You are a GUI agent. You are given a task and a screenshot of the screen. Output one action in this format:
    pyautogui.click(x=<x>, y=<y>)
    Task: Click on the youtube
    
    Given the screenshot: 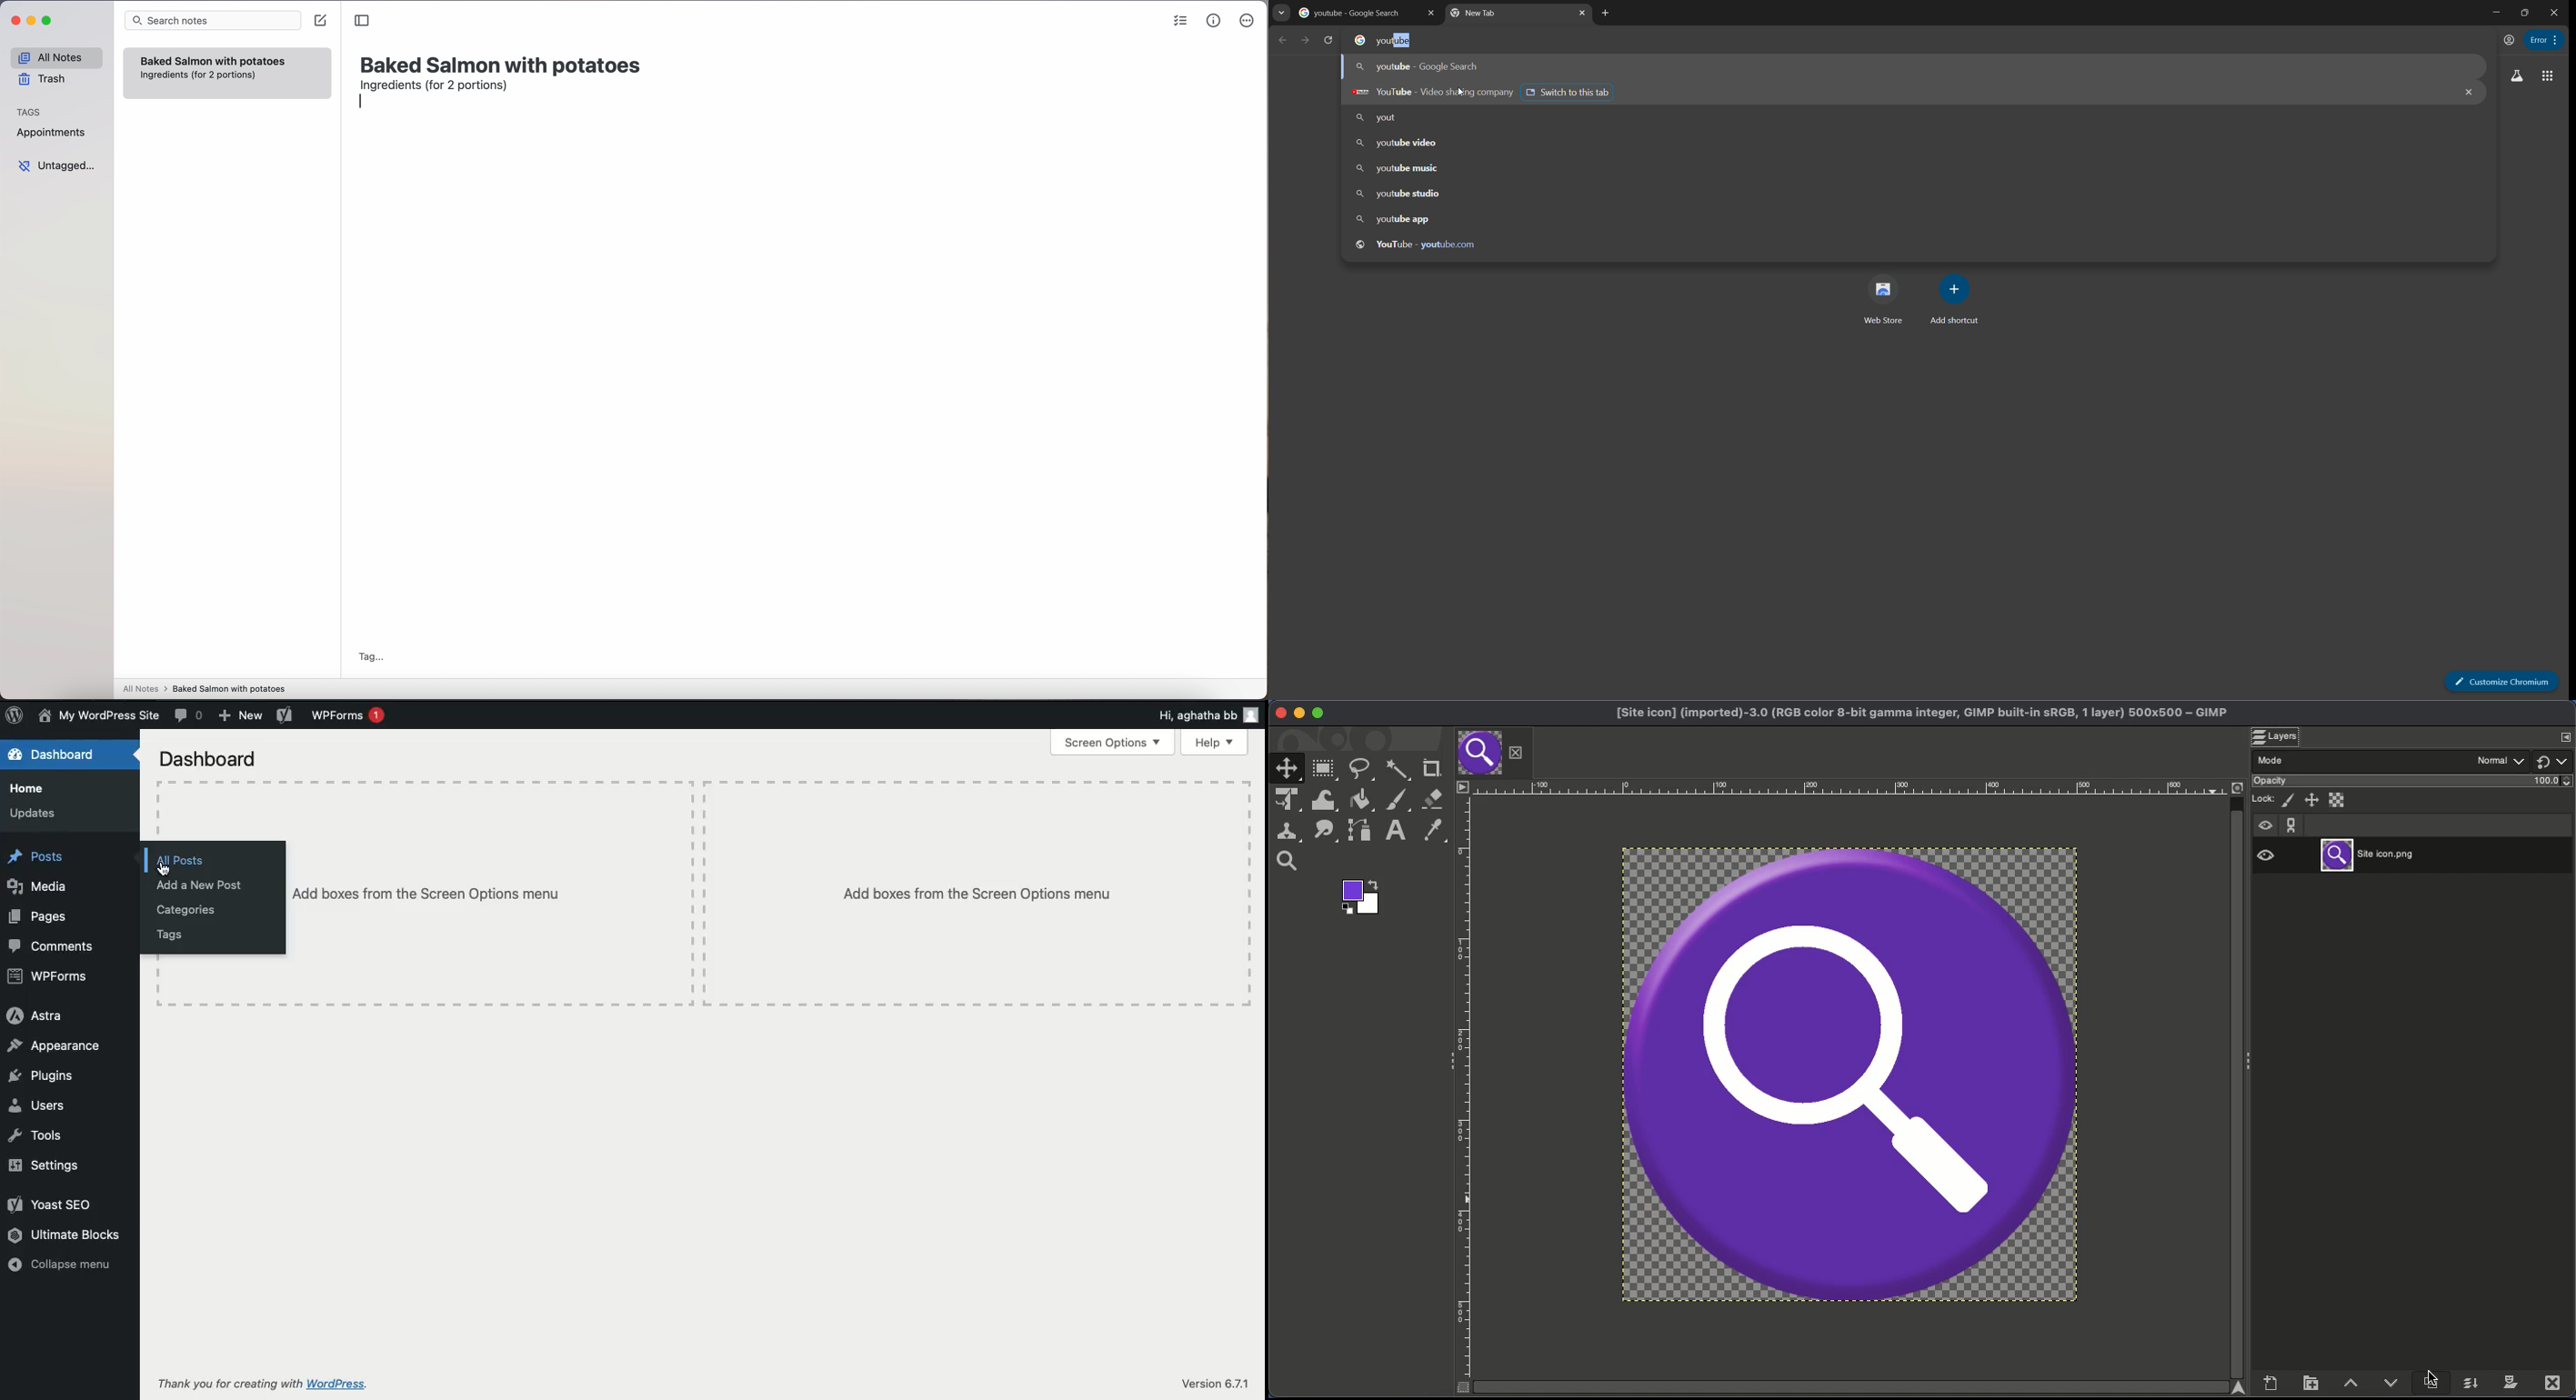 What is the action you would take?
    pyautogui.click(x=1429, y=92)
    